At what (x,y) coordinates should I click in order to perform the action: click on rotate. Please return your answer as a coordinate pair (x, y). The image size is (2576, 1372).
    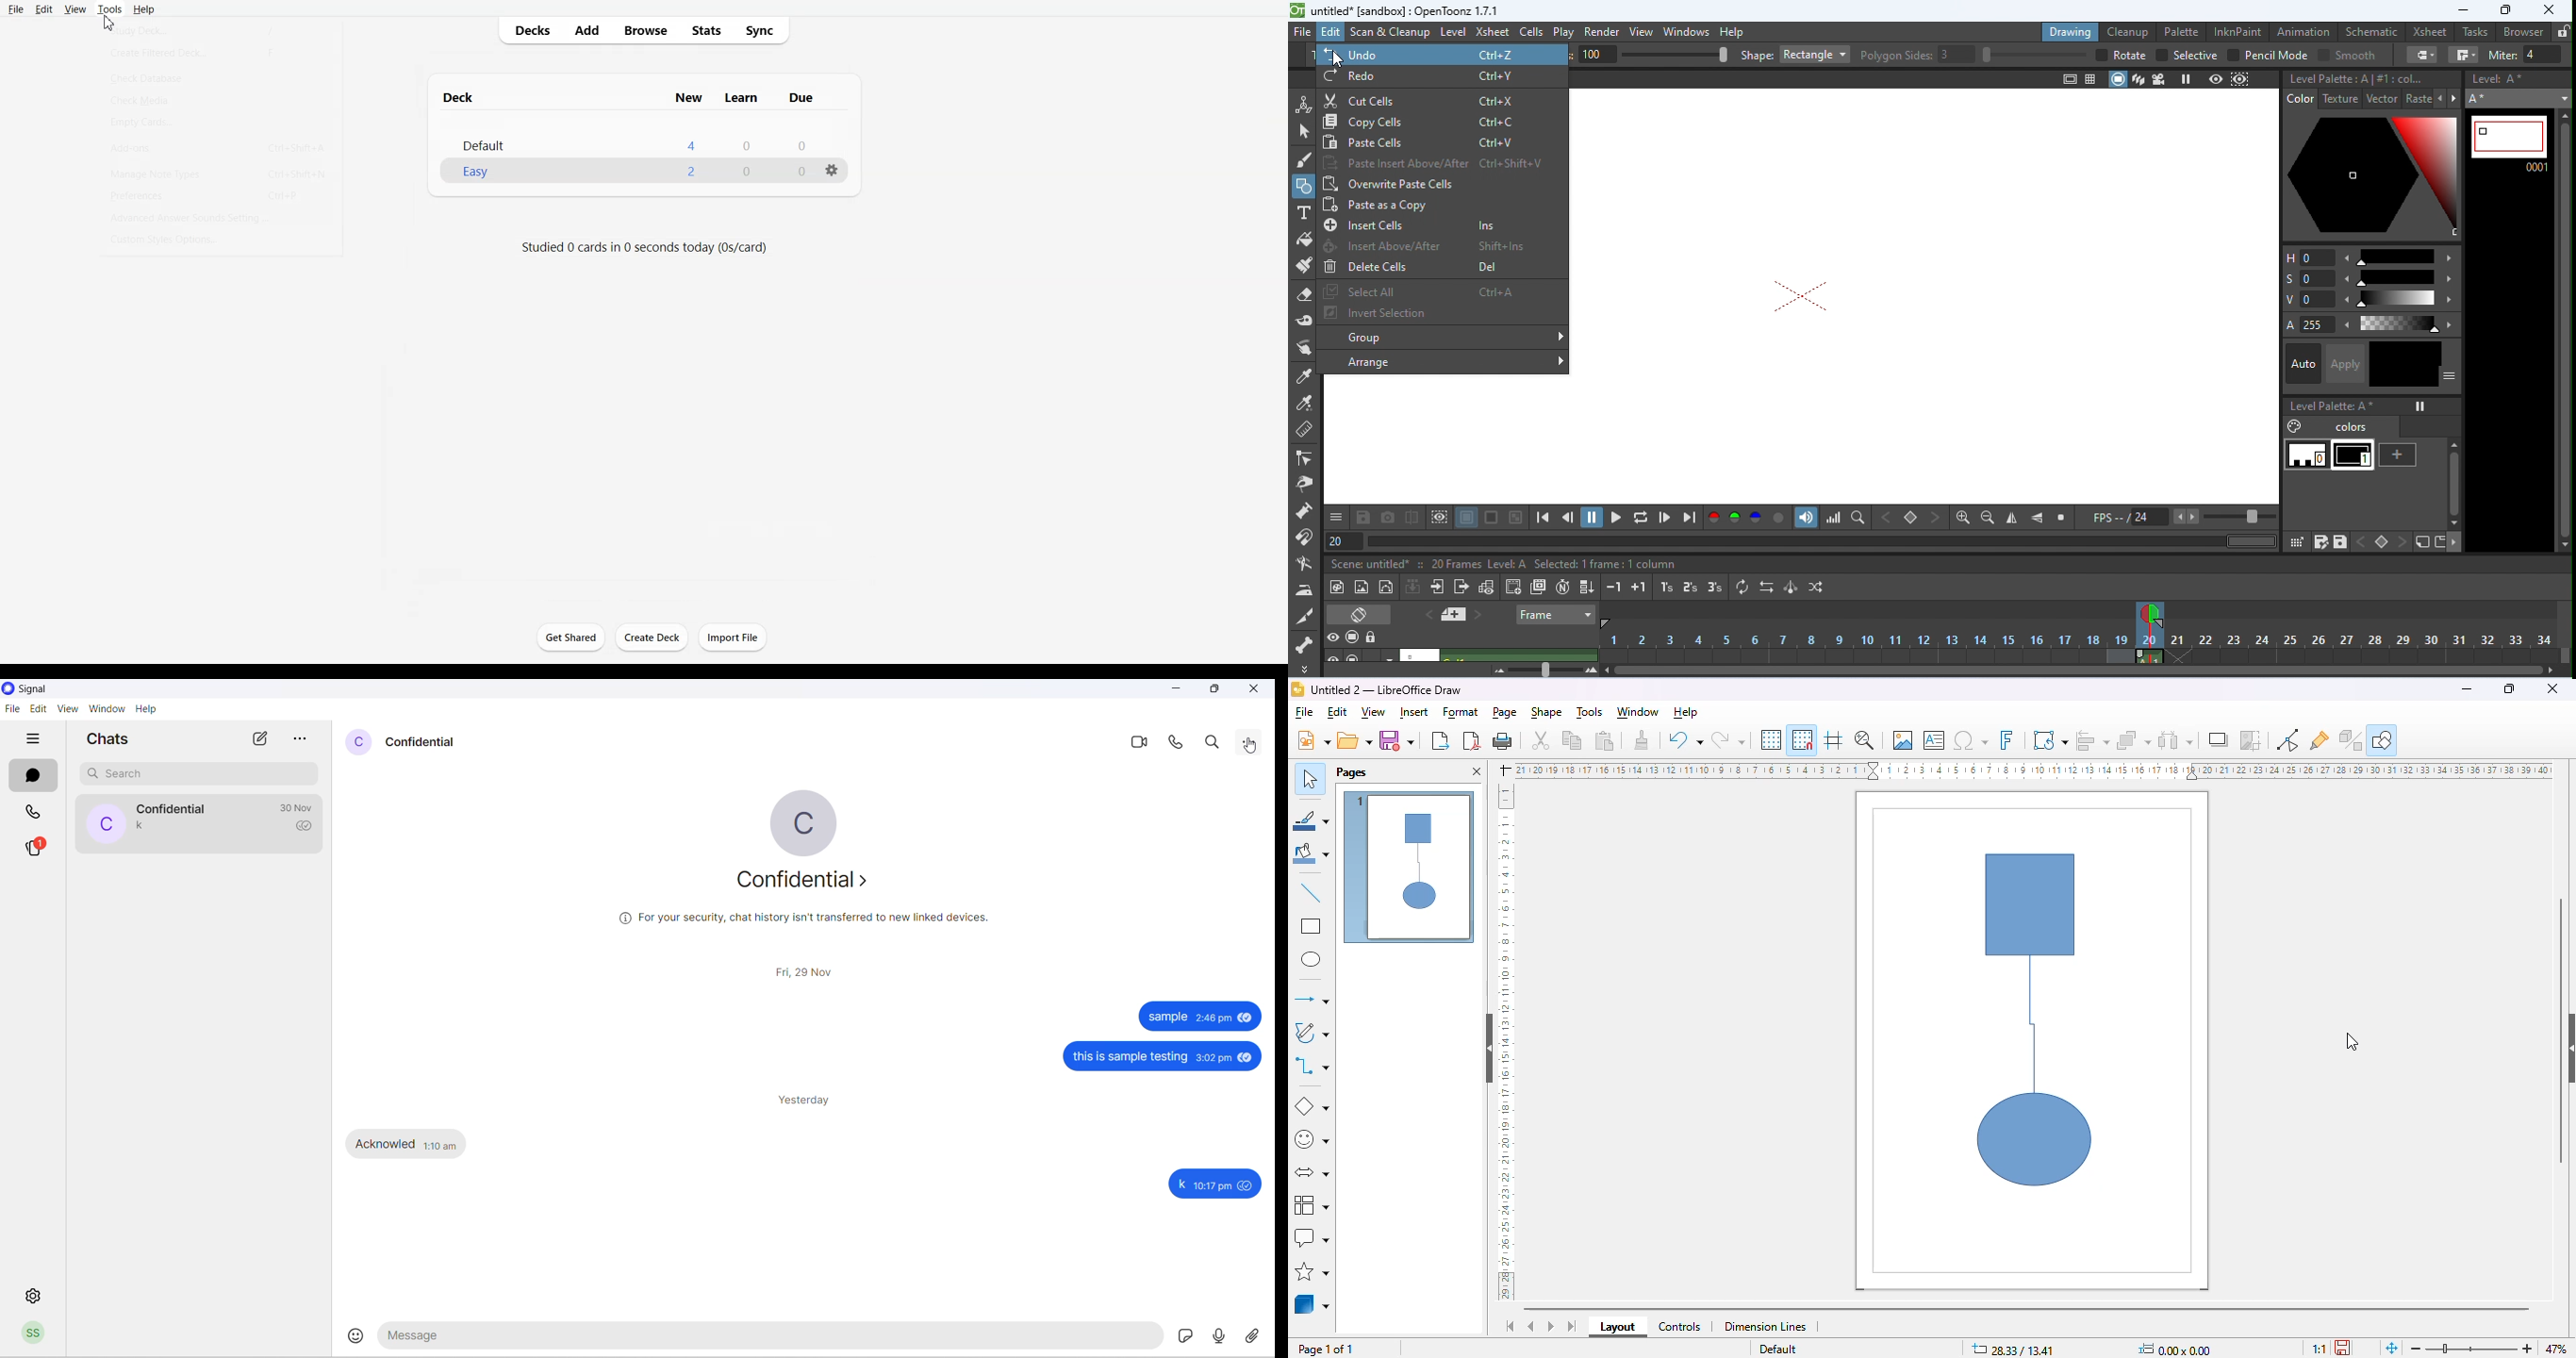
    Looking at the image, I should click on (2119, 55).